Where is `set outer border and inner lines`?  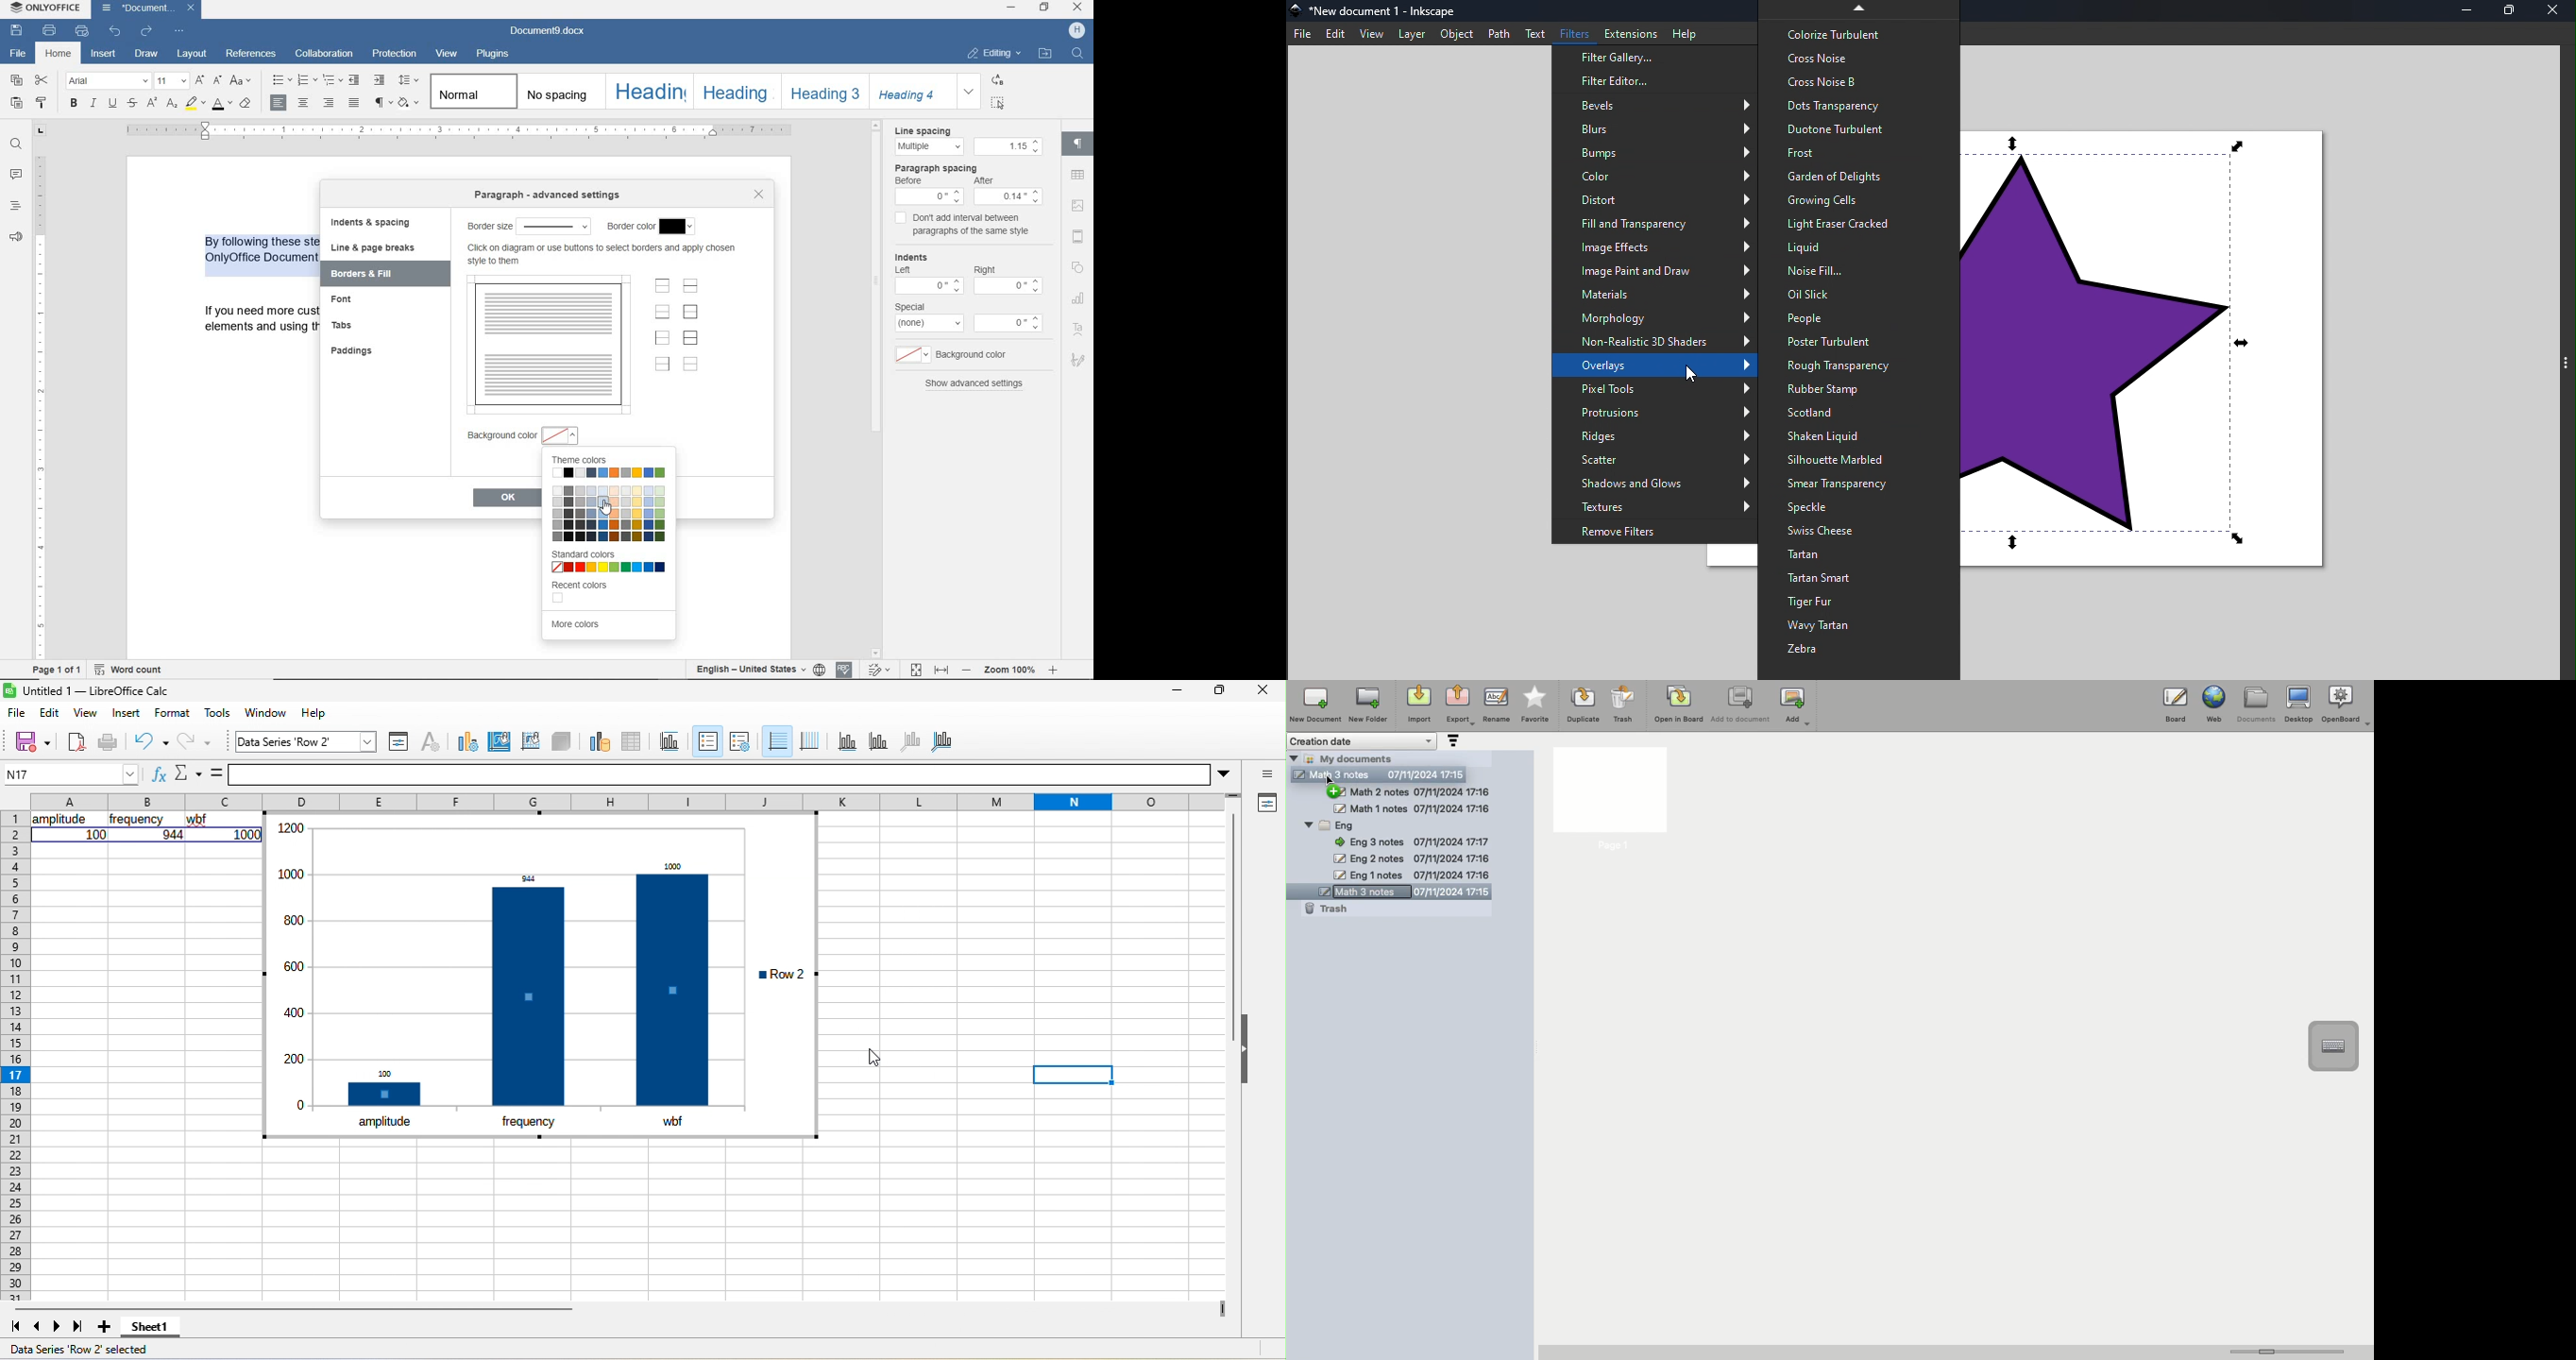
set outer border and inner lines is located at coordinates (690, 337).